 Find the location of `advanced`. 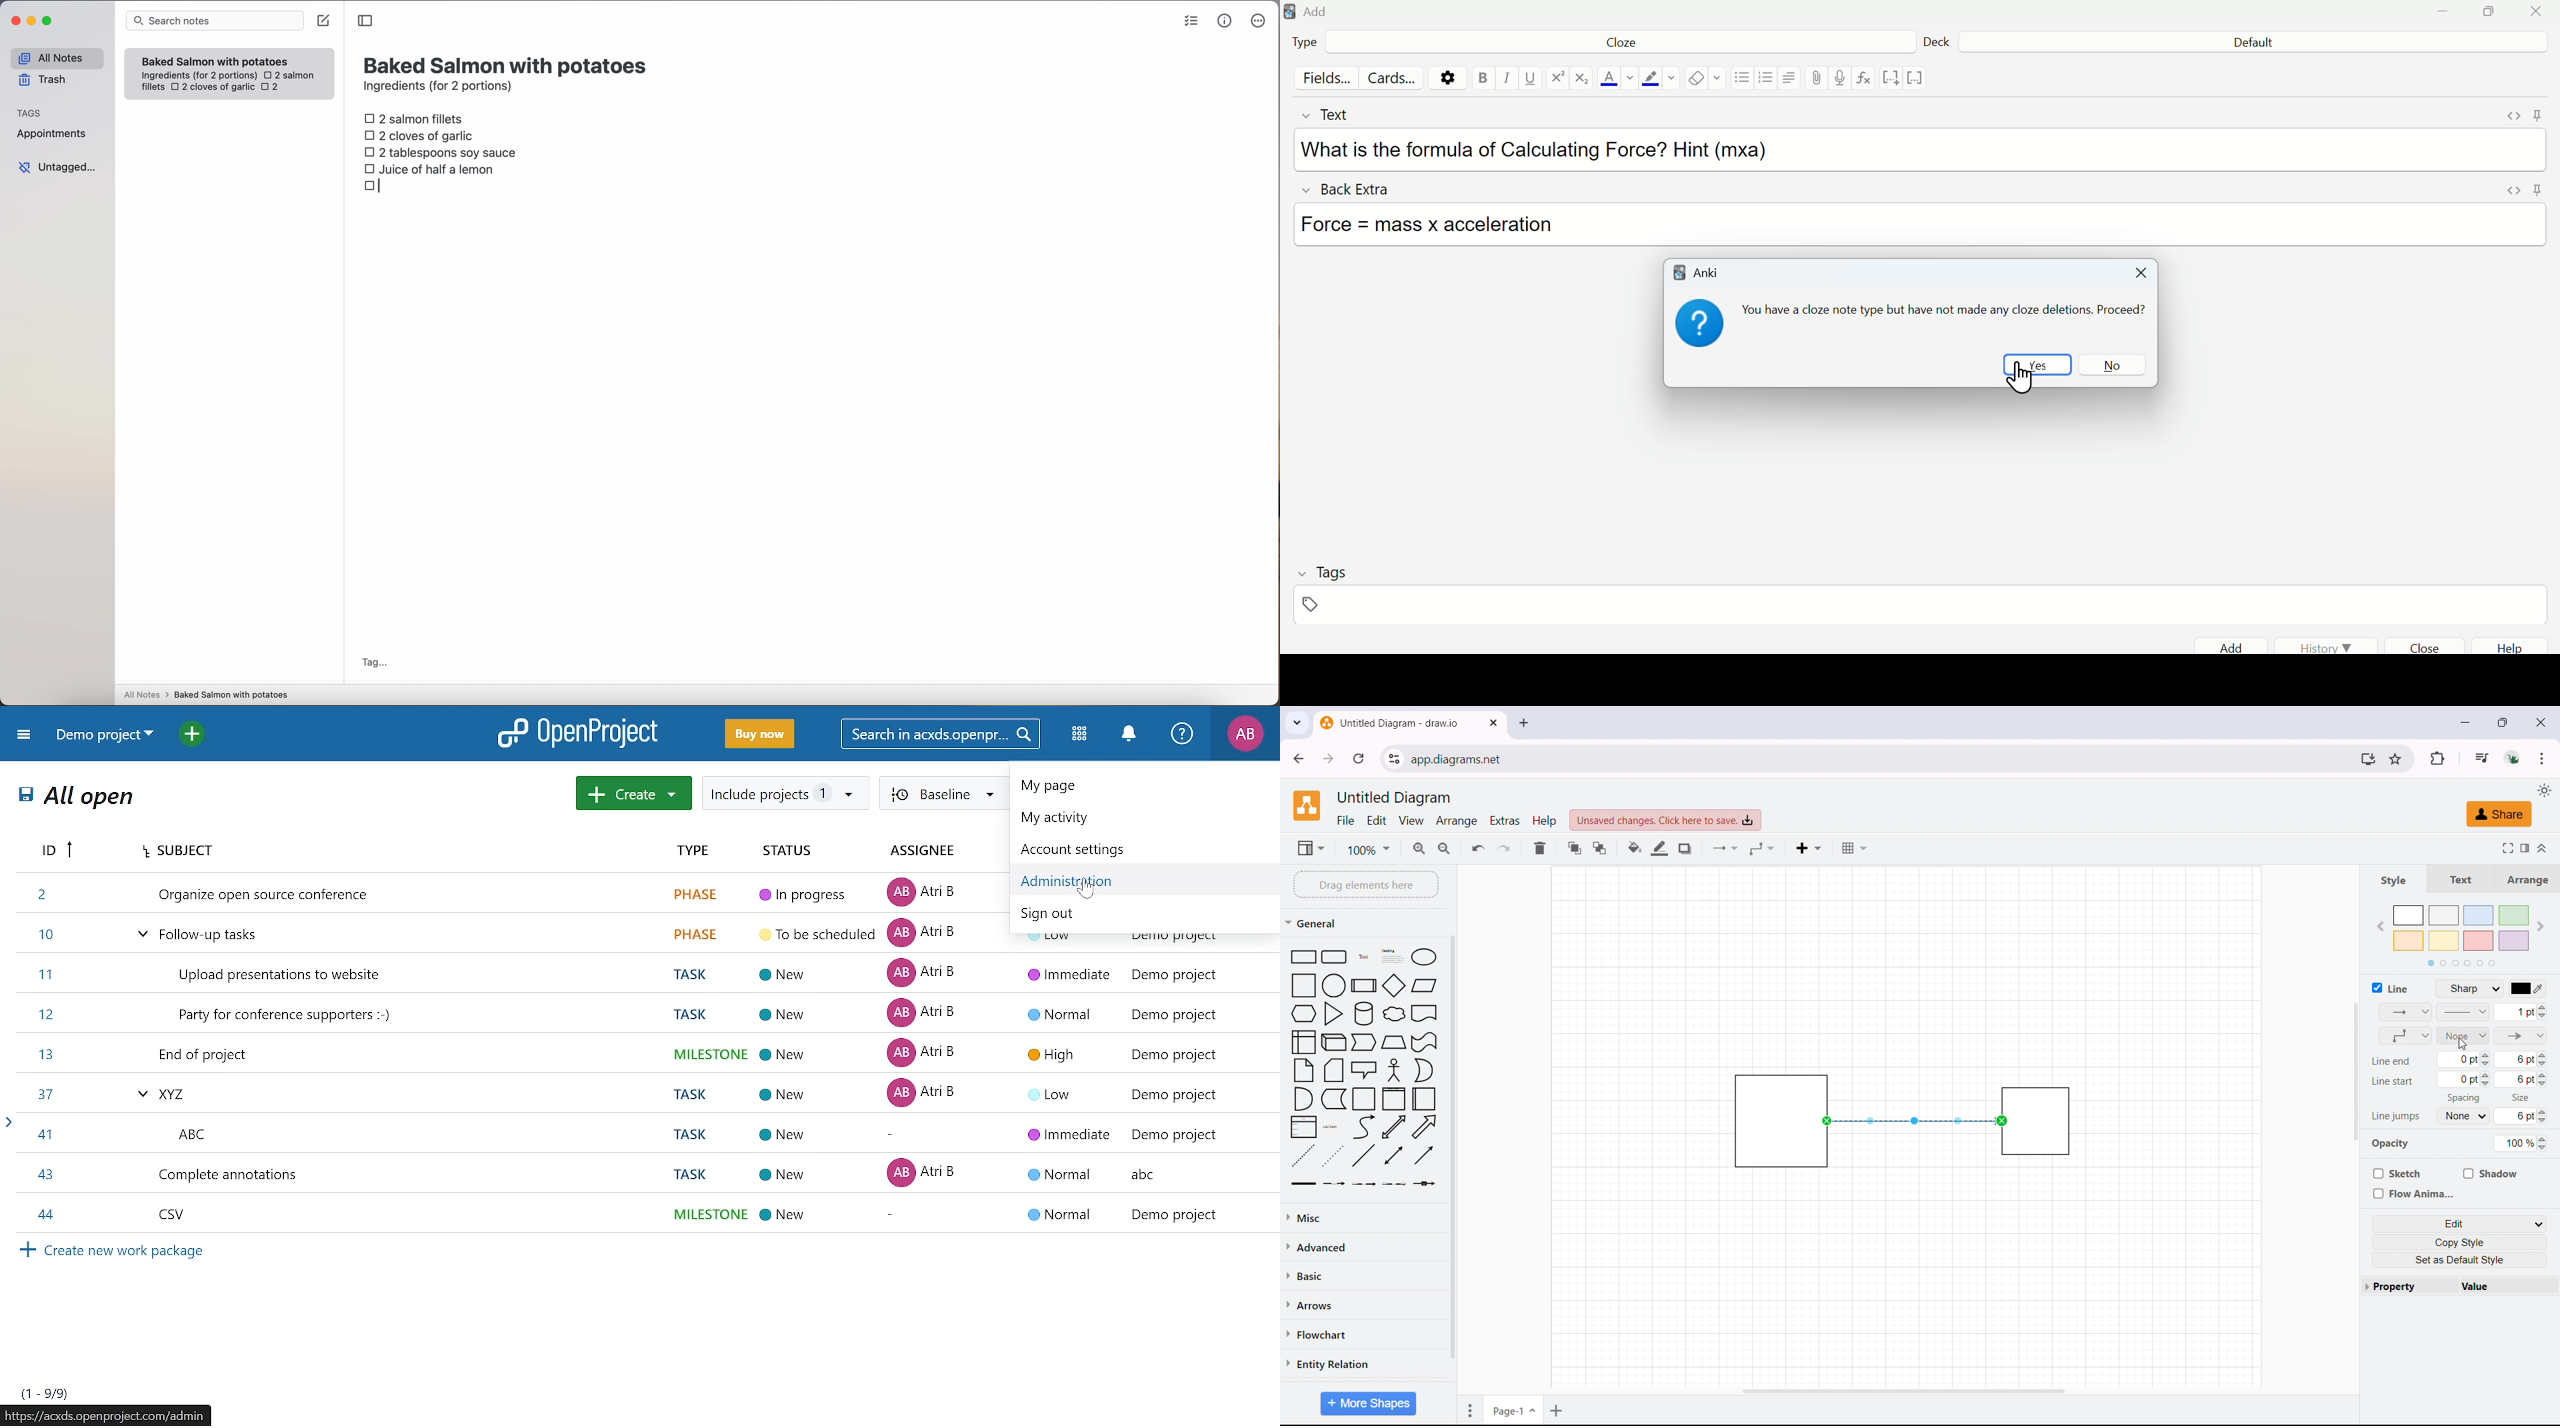

advanced is located at coordinates (1365, 1246).